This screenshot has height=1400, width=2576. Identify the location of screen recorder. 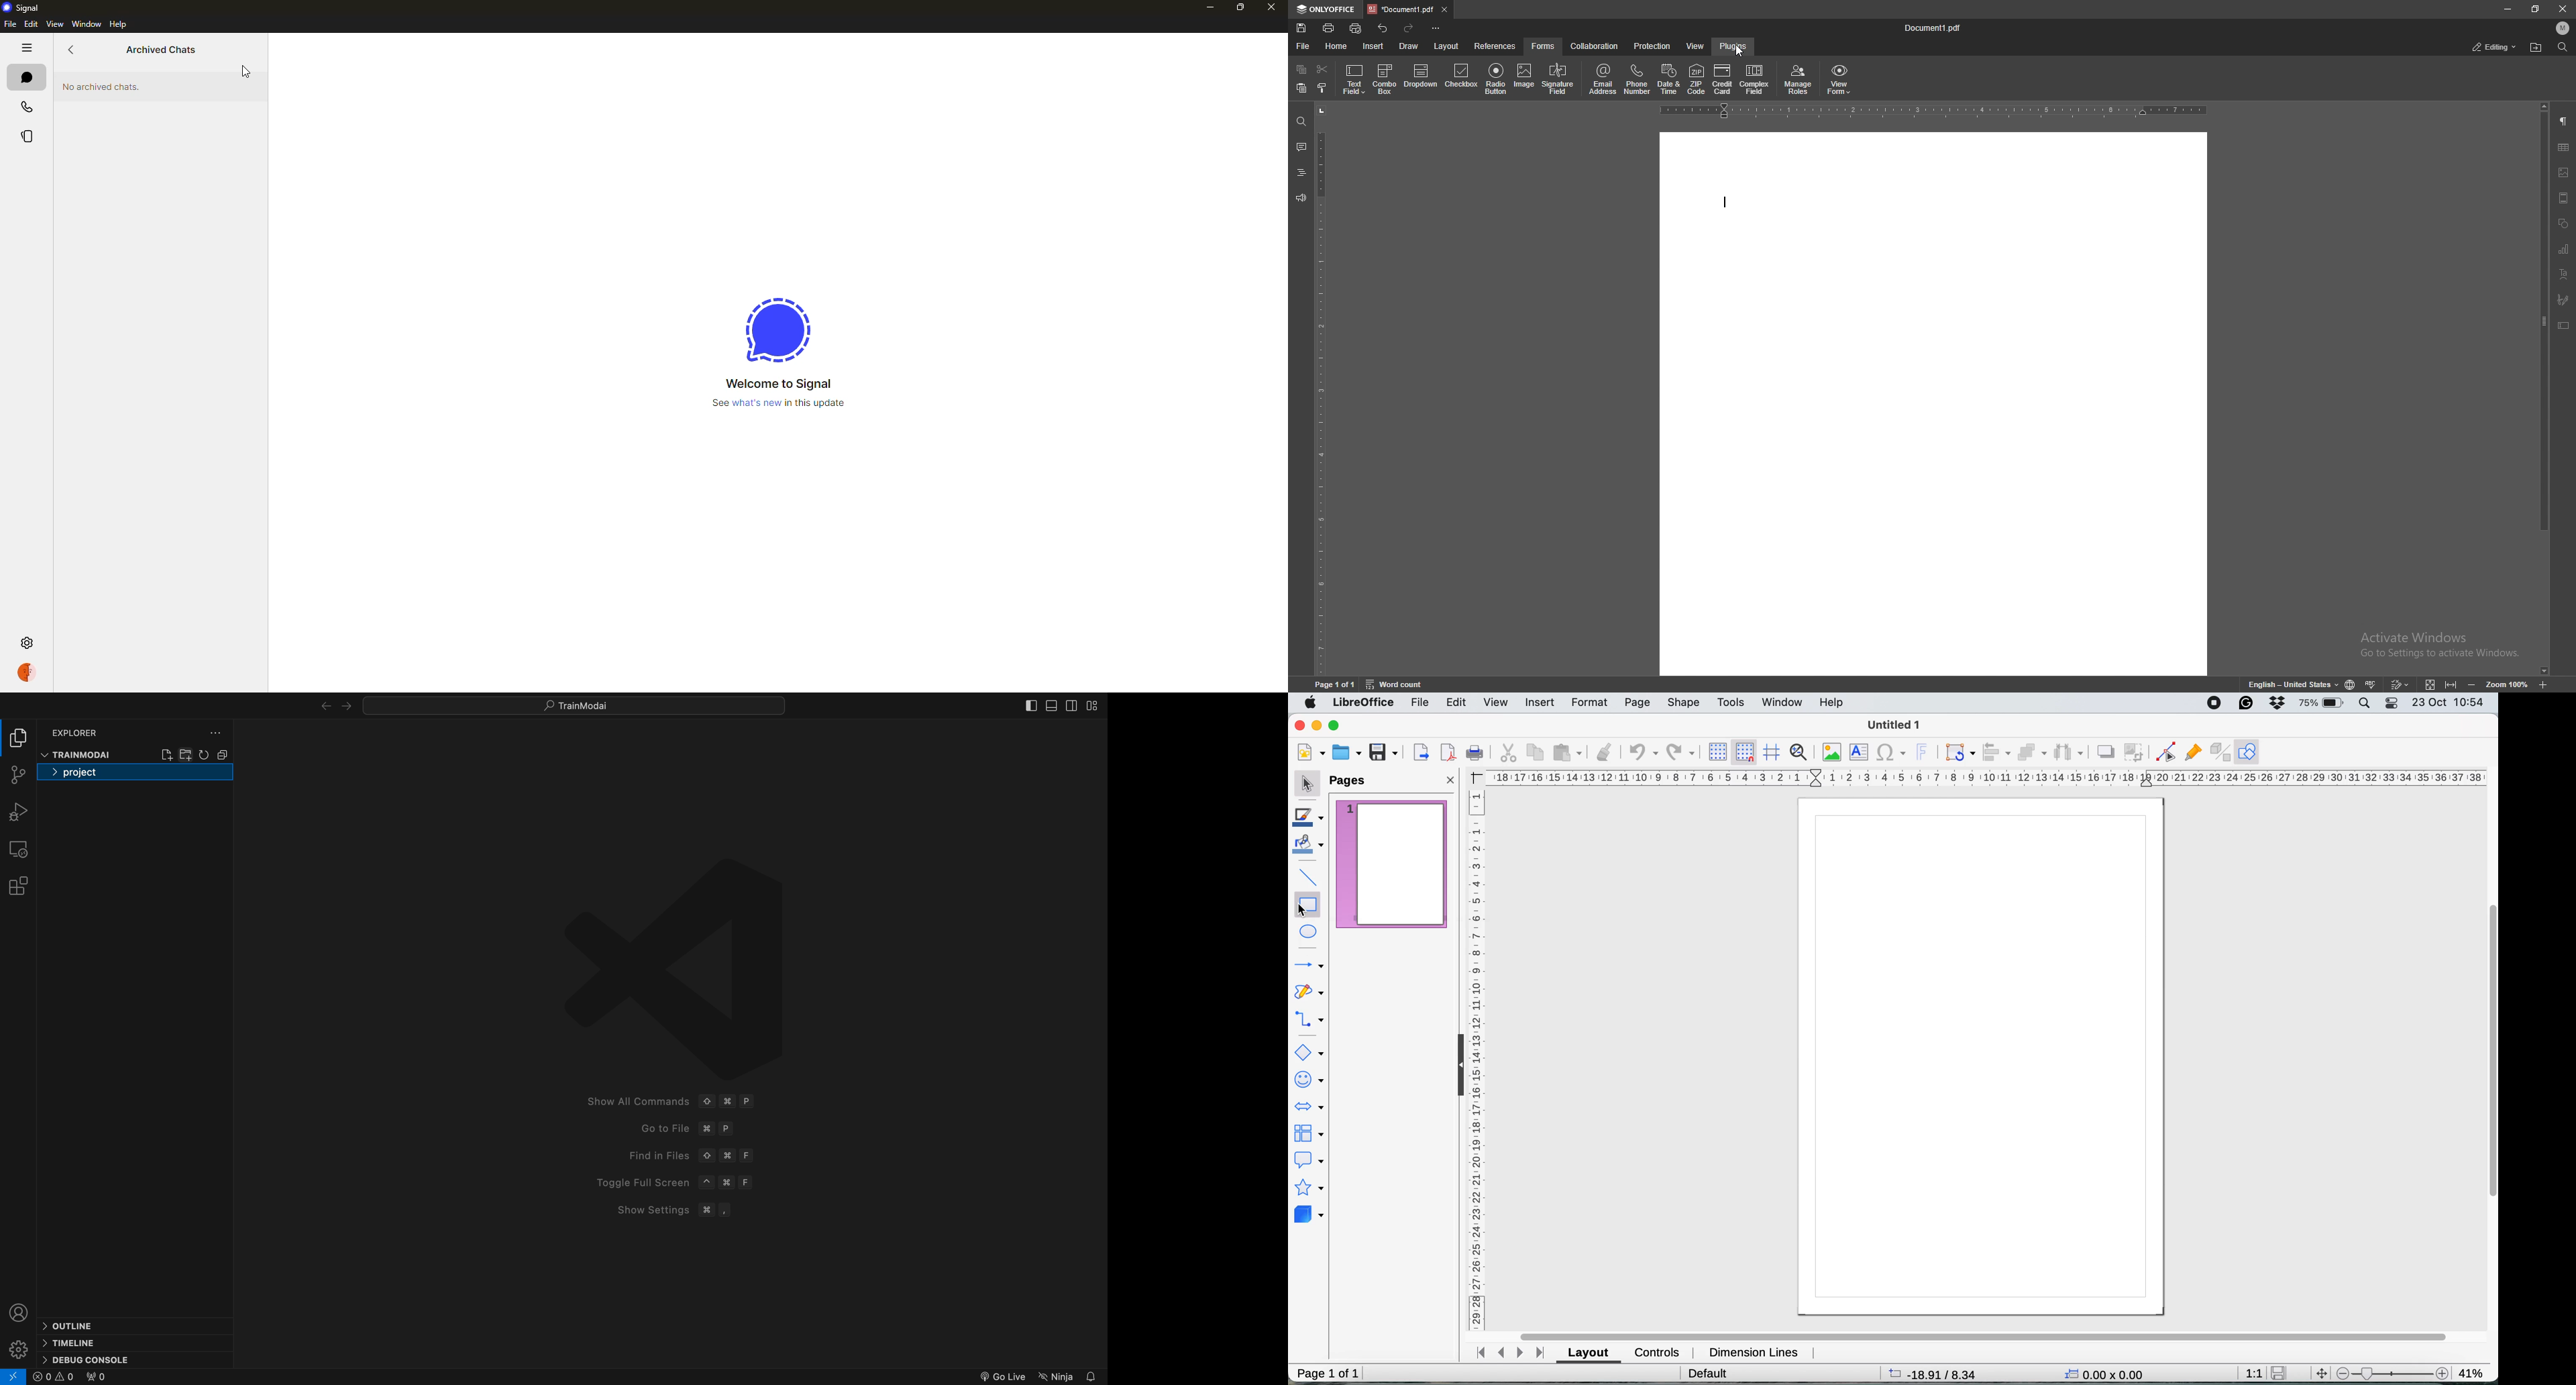
(2213, 703).